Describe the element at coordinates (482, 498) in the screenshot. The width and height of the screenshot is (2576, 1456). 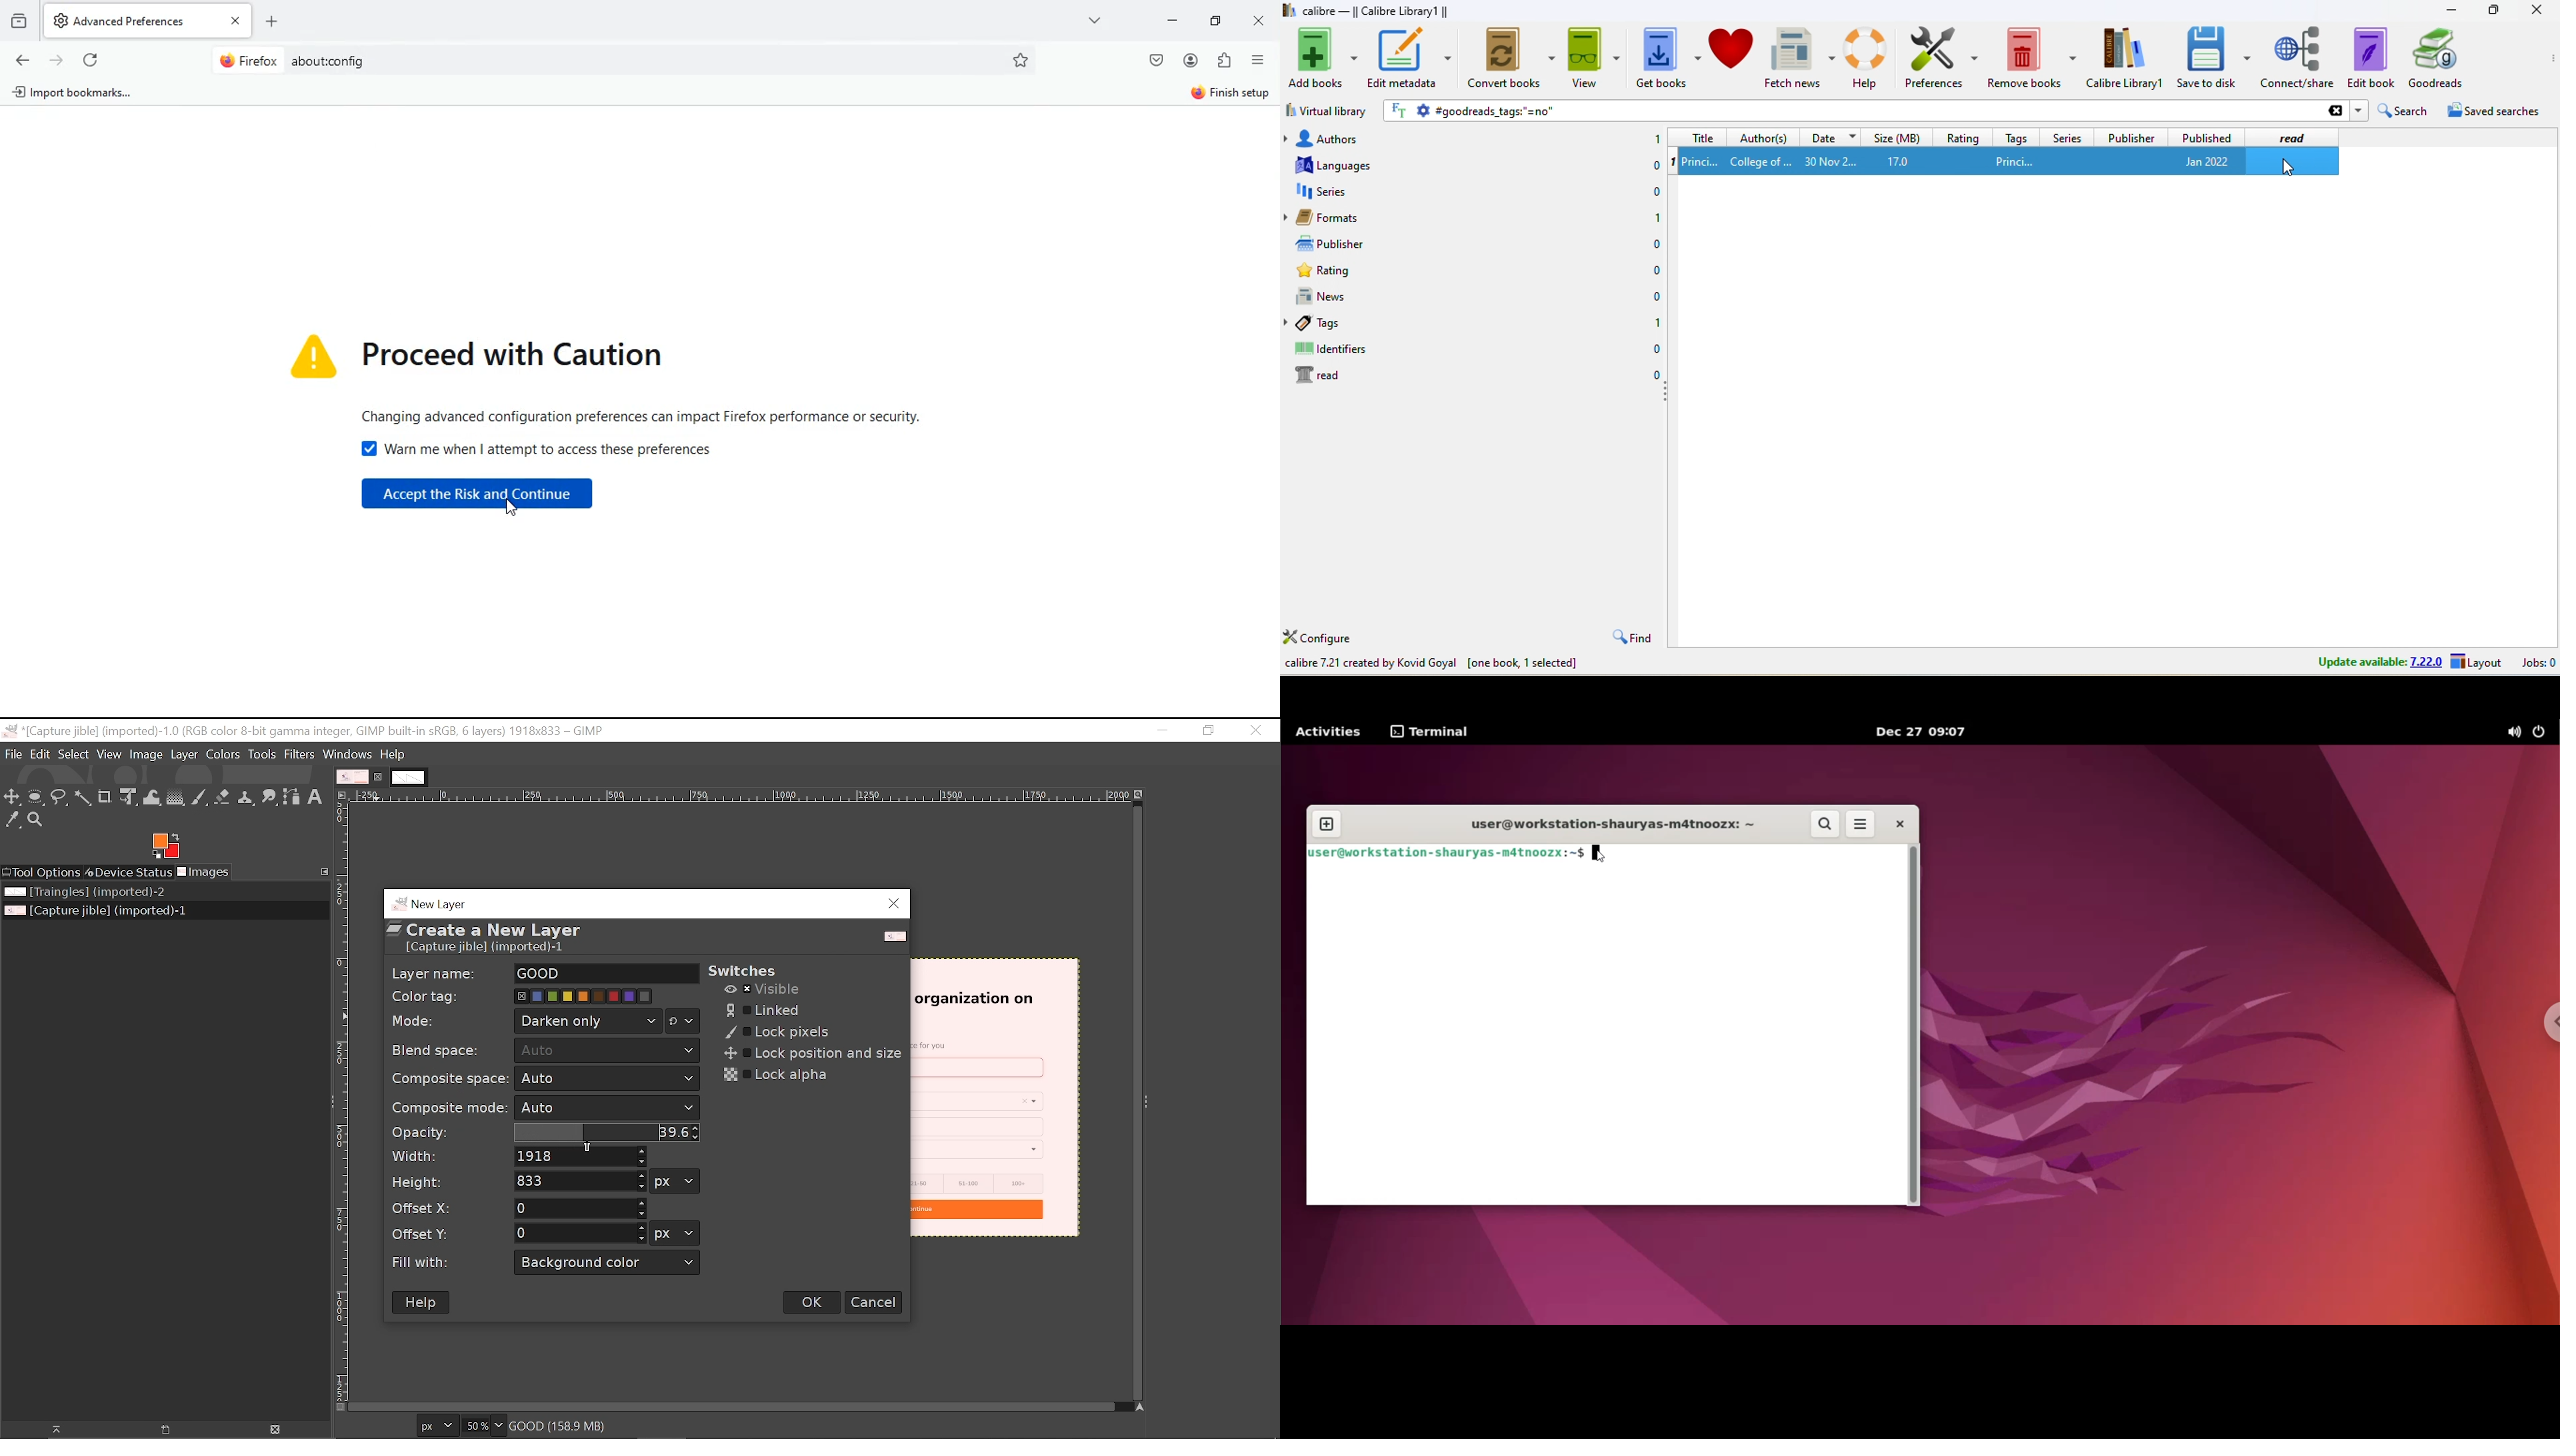
I see `accept` at that location.